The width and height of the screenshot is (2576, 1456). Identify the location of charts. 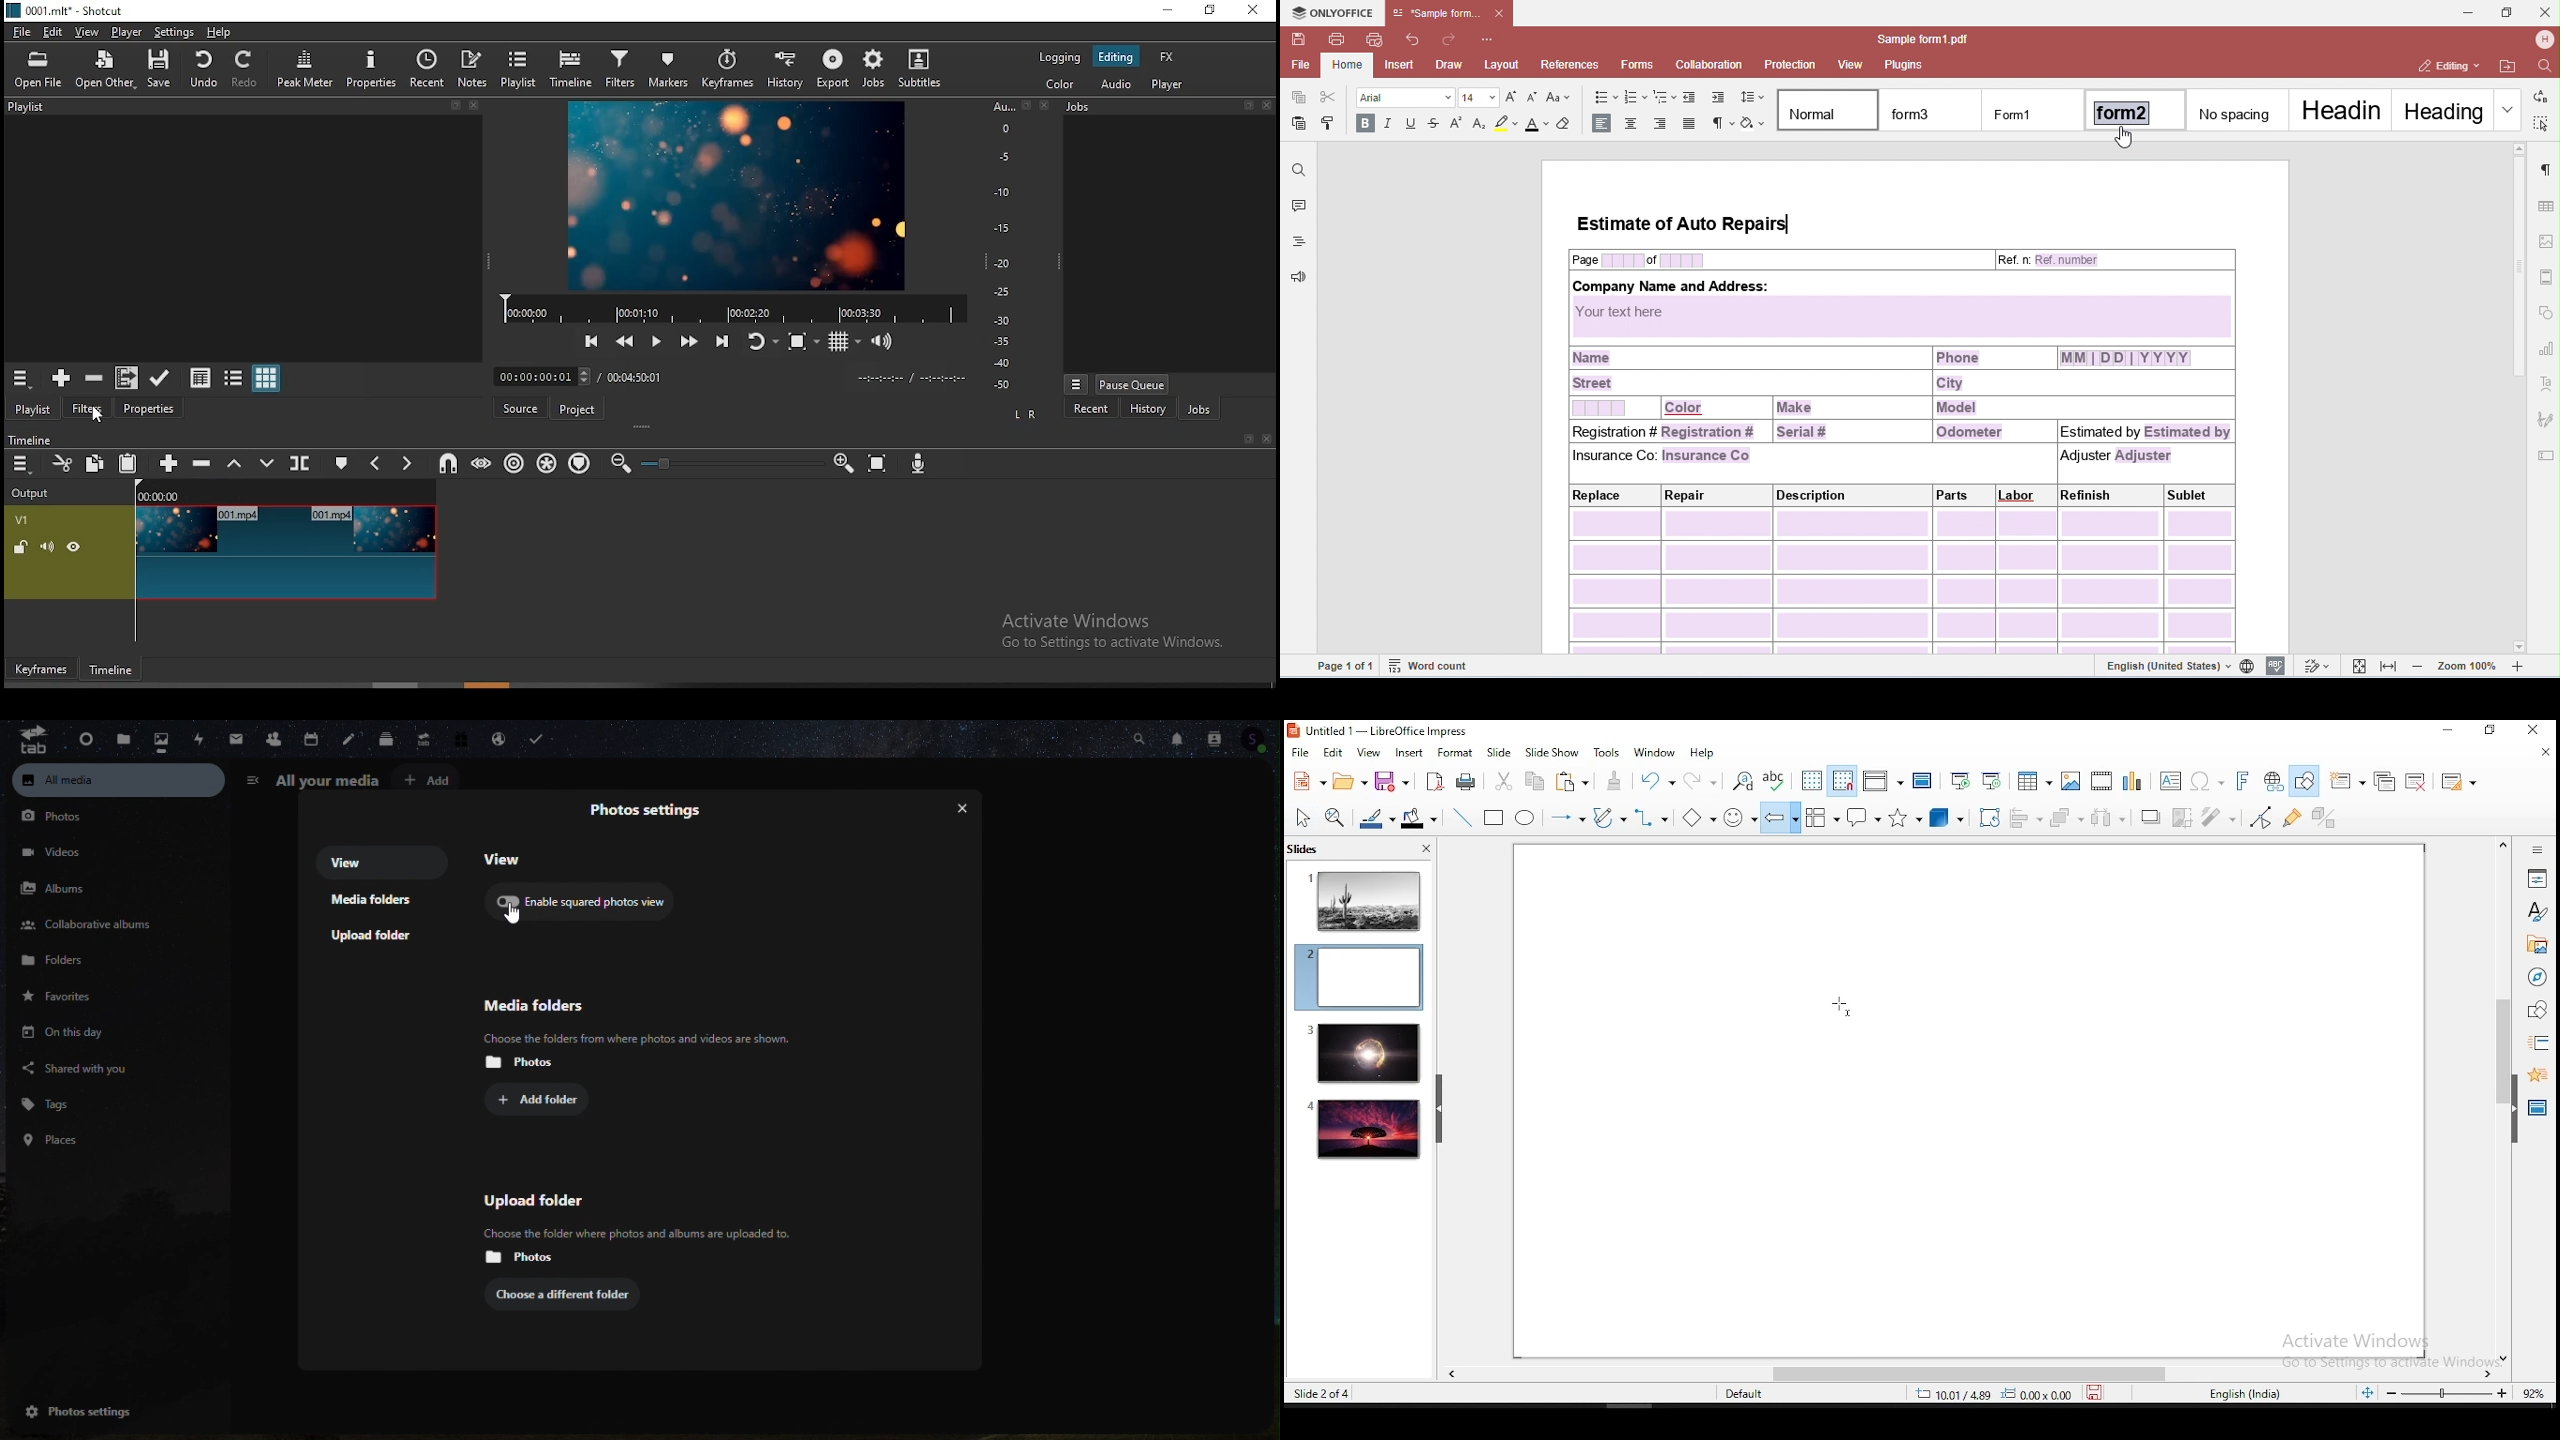
(2134, 782).